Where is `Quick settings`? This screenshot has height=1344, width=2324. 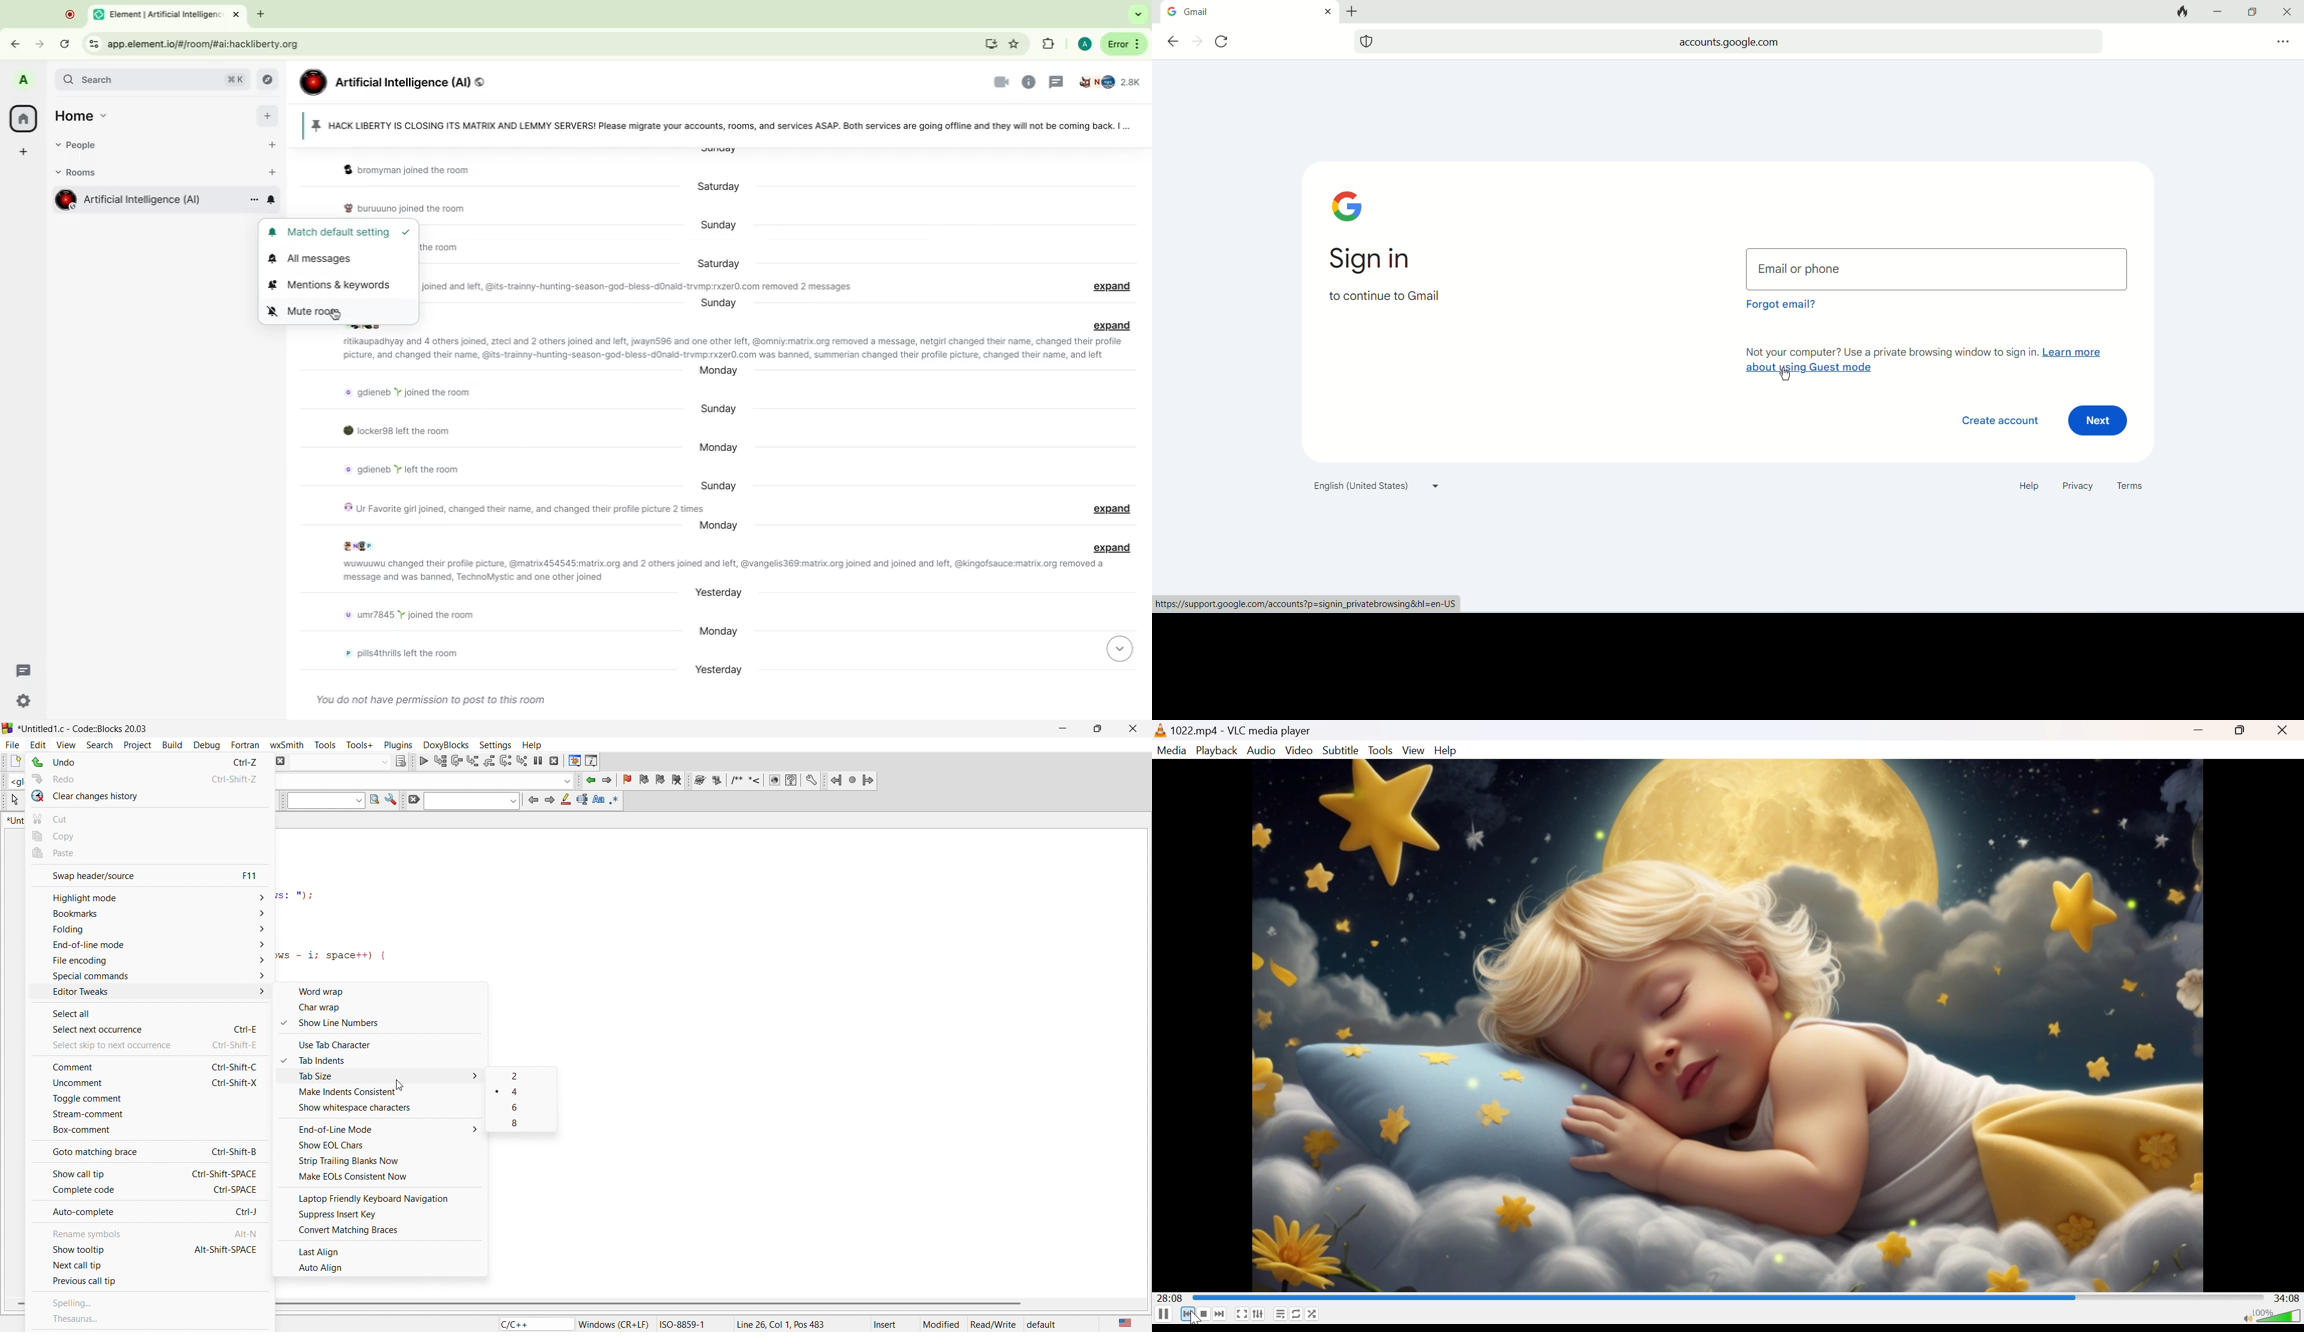
Quick settings is located at coordinates (24, 699).